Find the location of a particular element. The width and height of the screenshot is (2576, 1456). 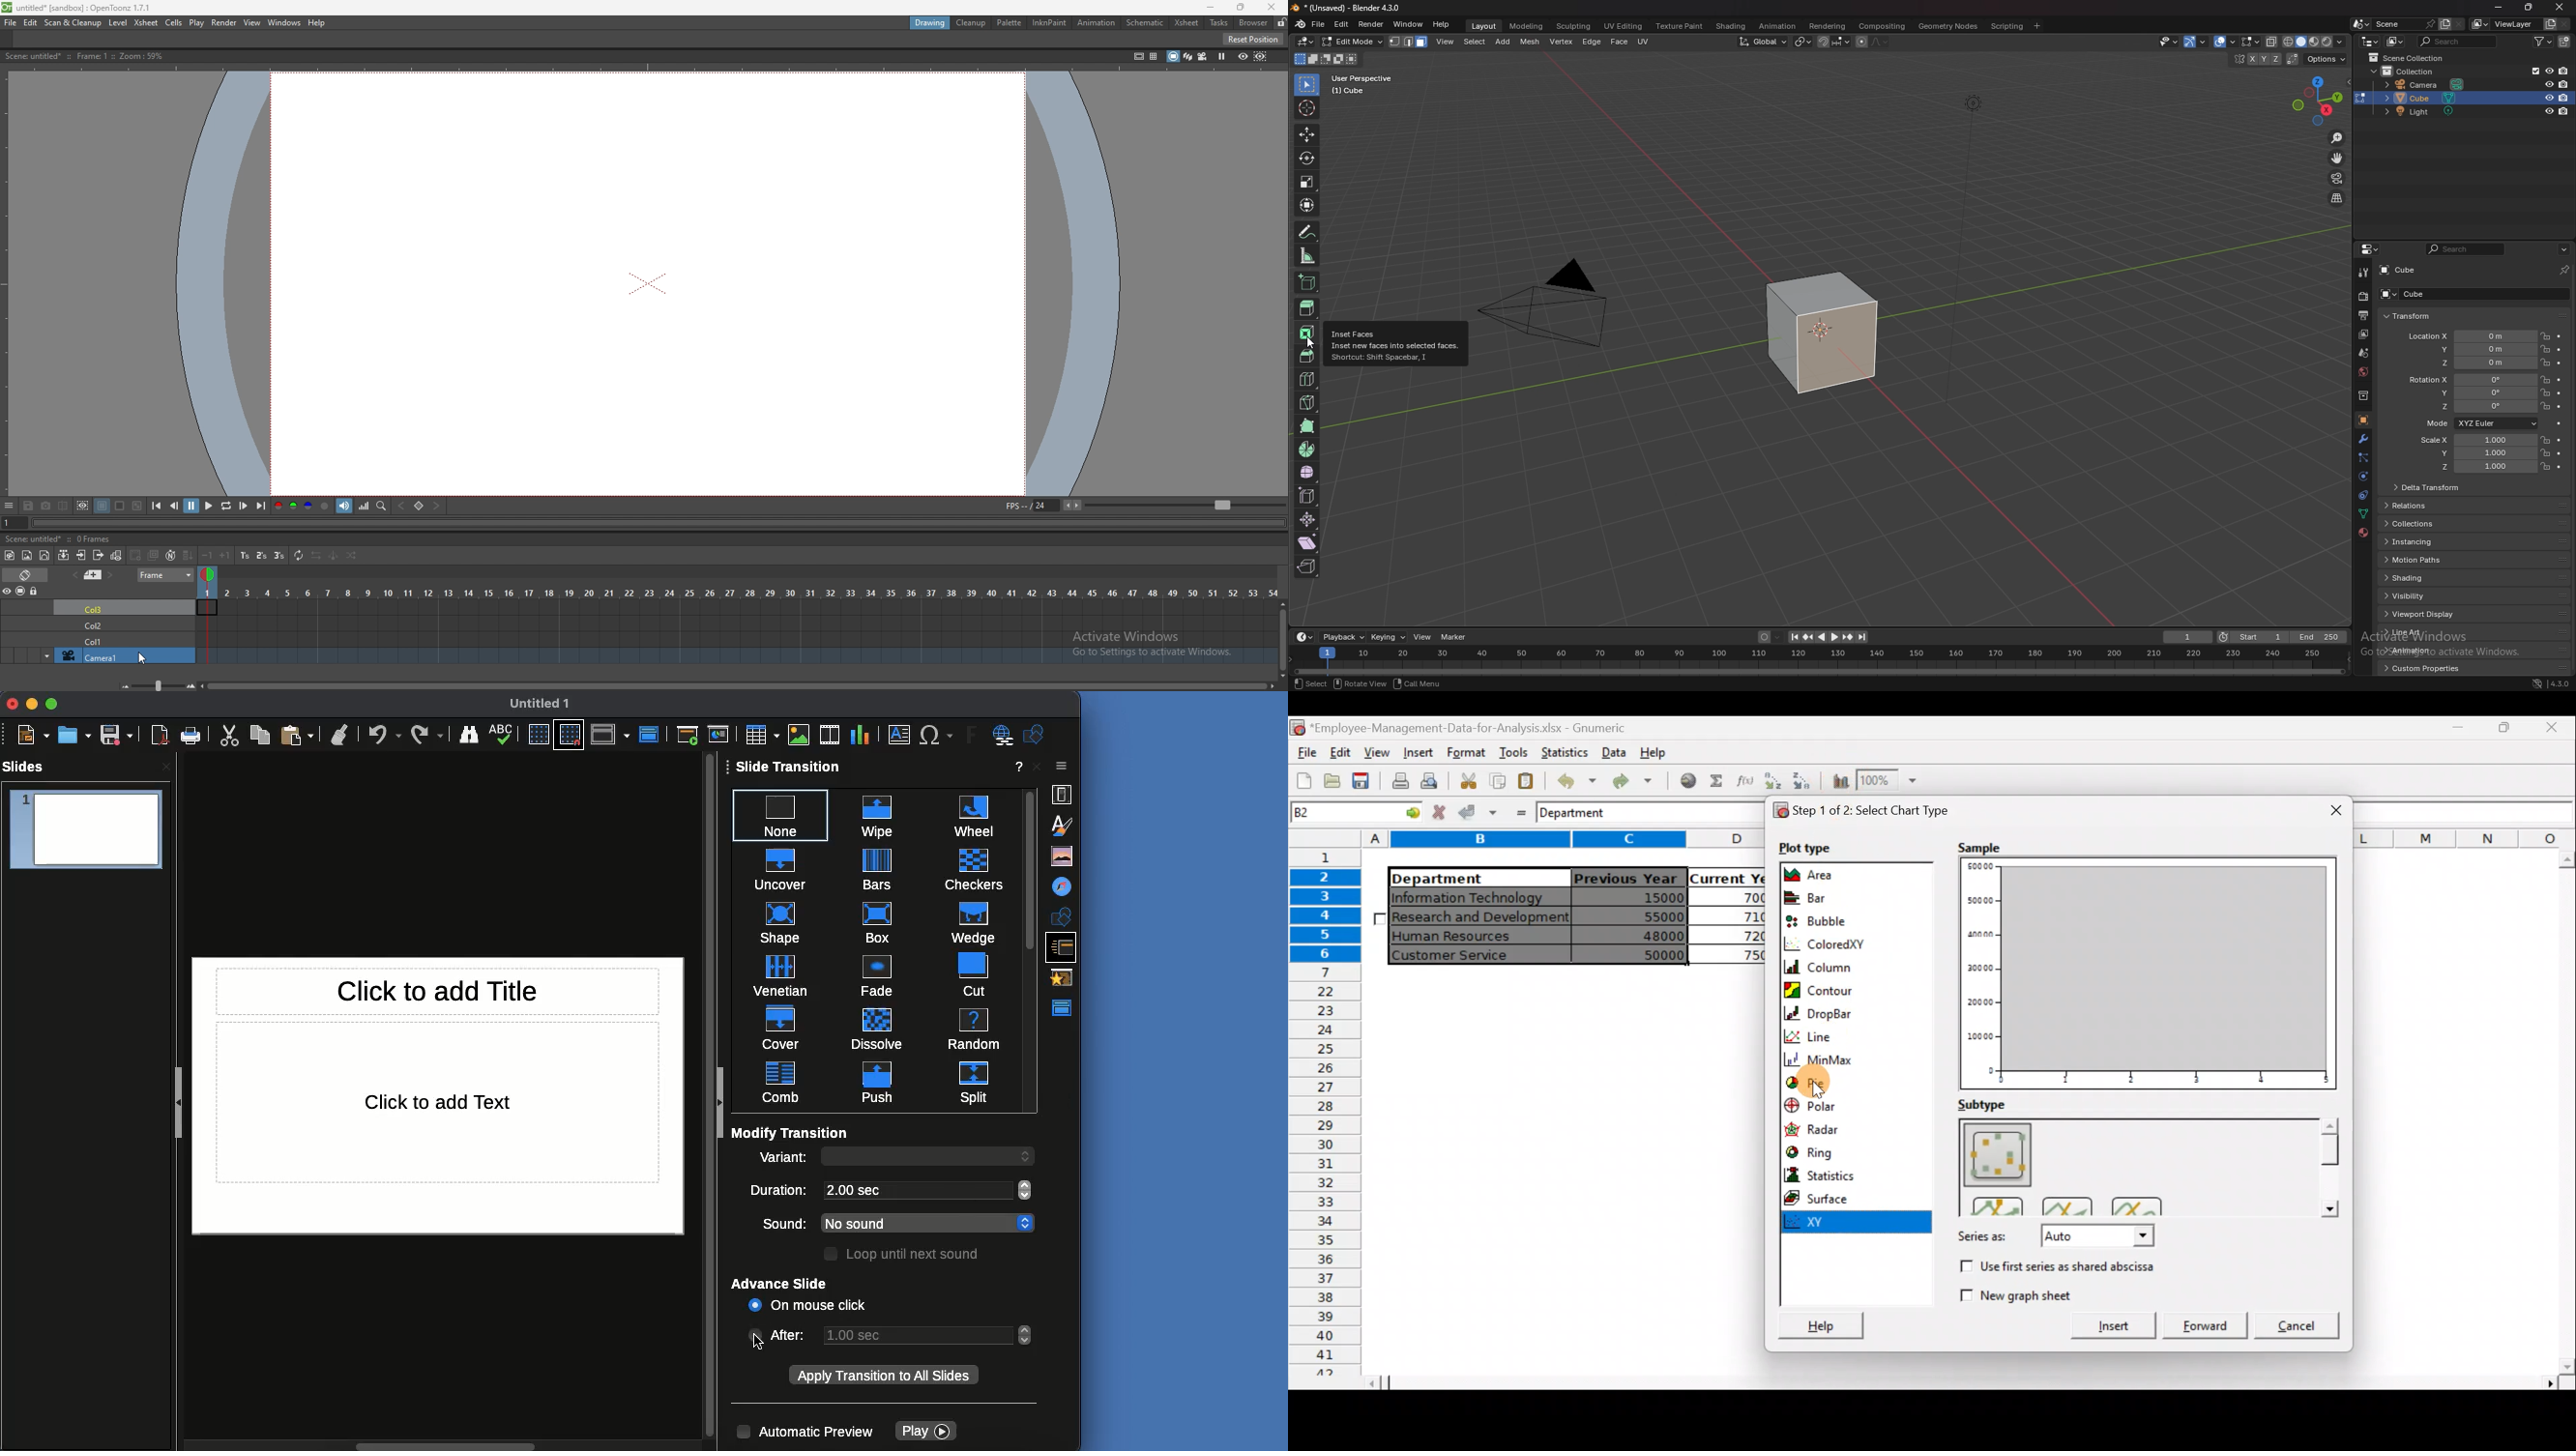

Hyperlink is located at coordinates (1000, 736).